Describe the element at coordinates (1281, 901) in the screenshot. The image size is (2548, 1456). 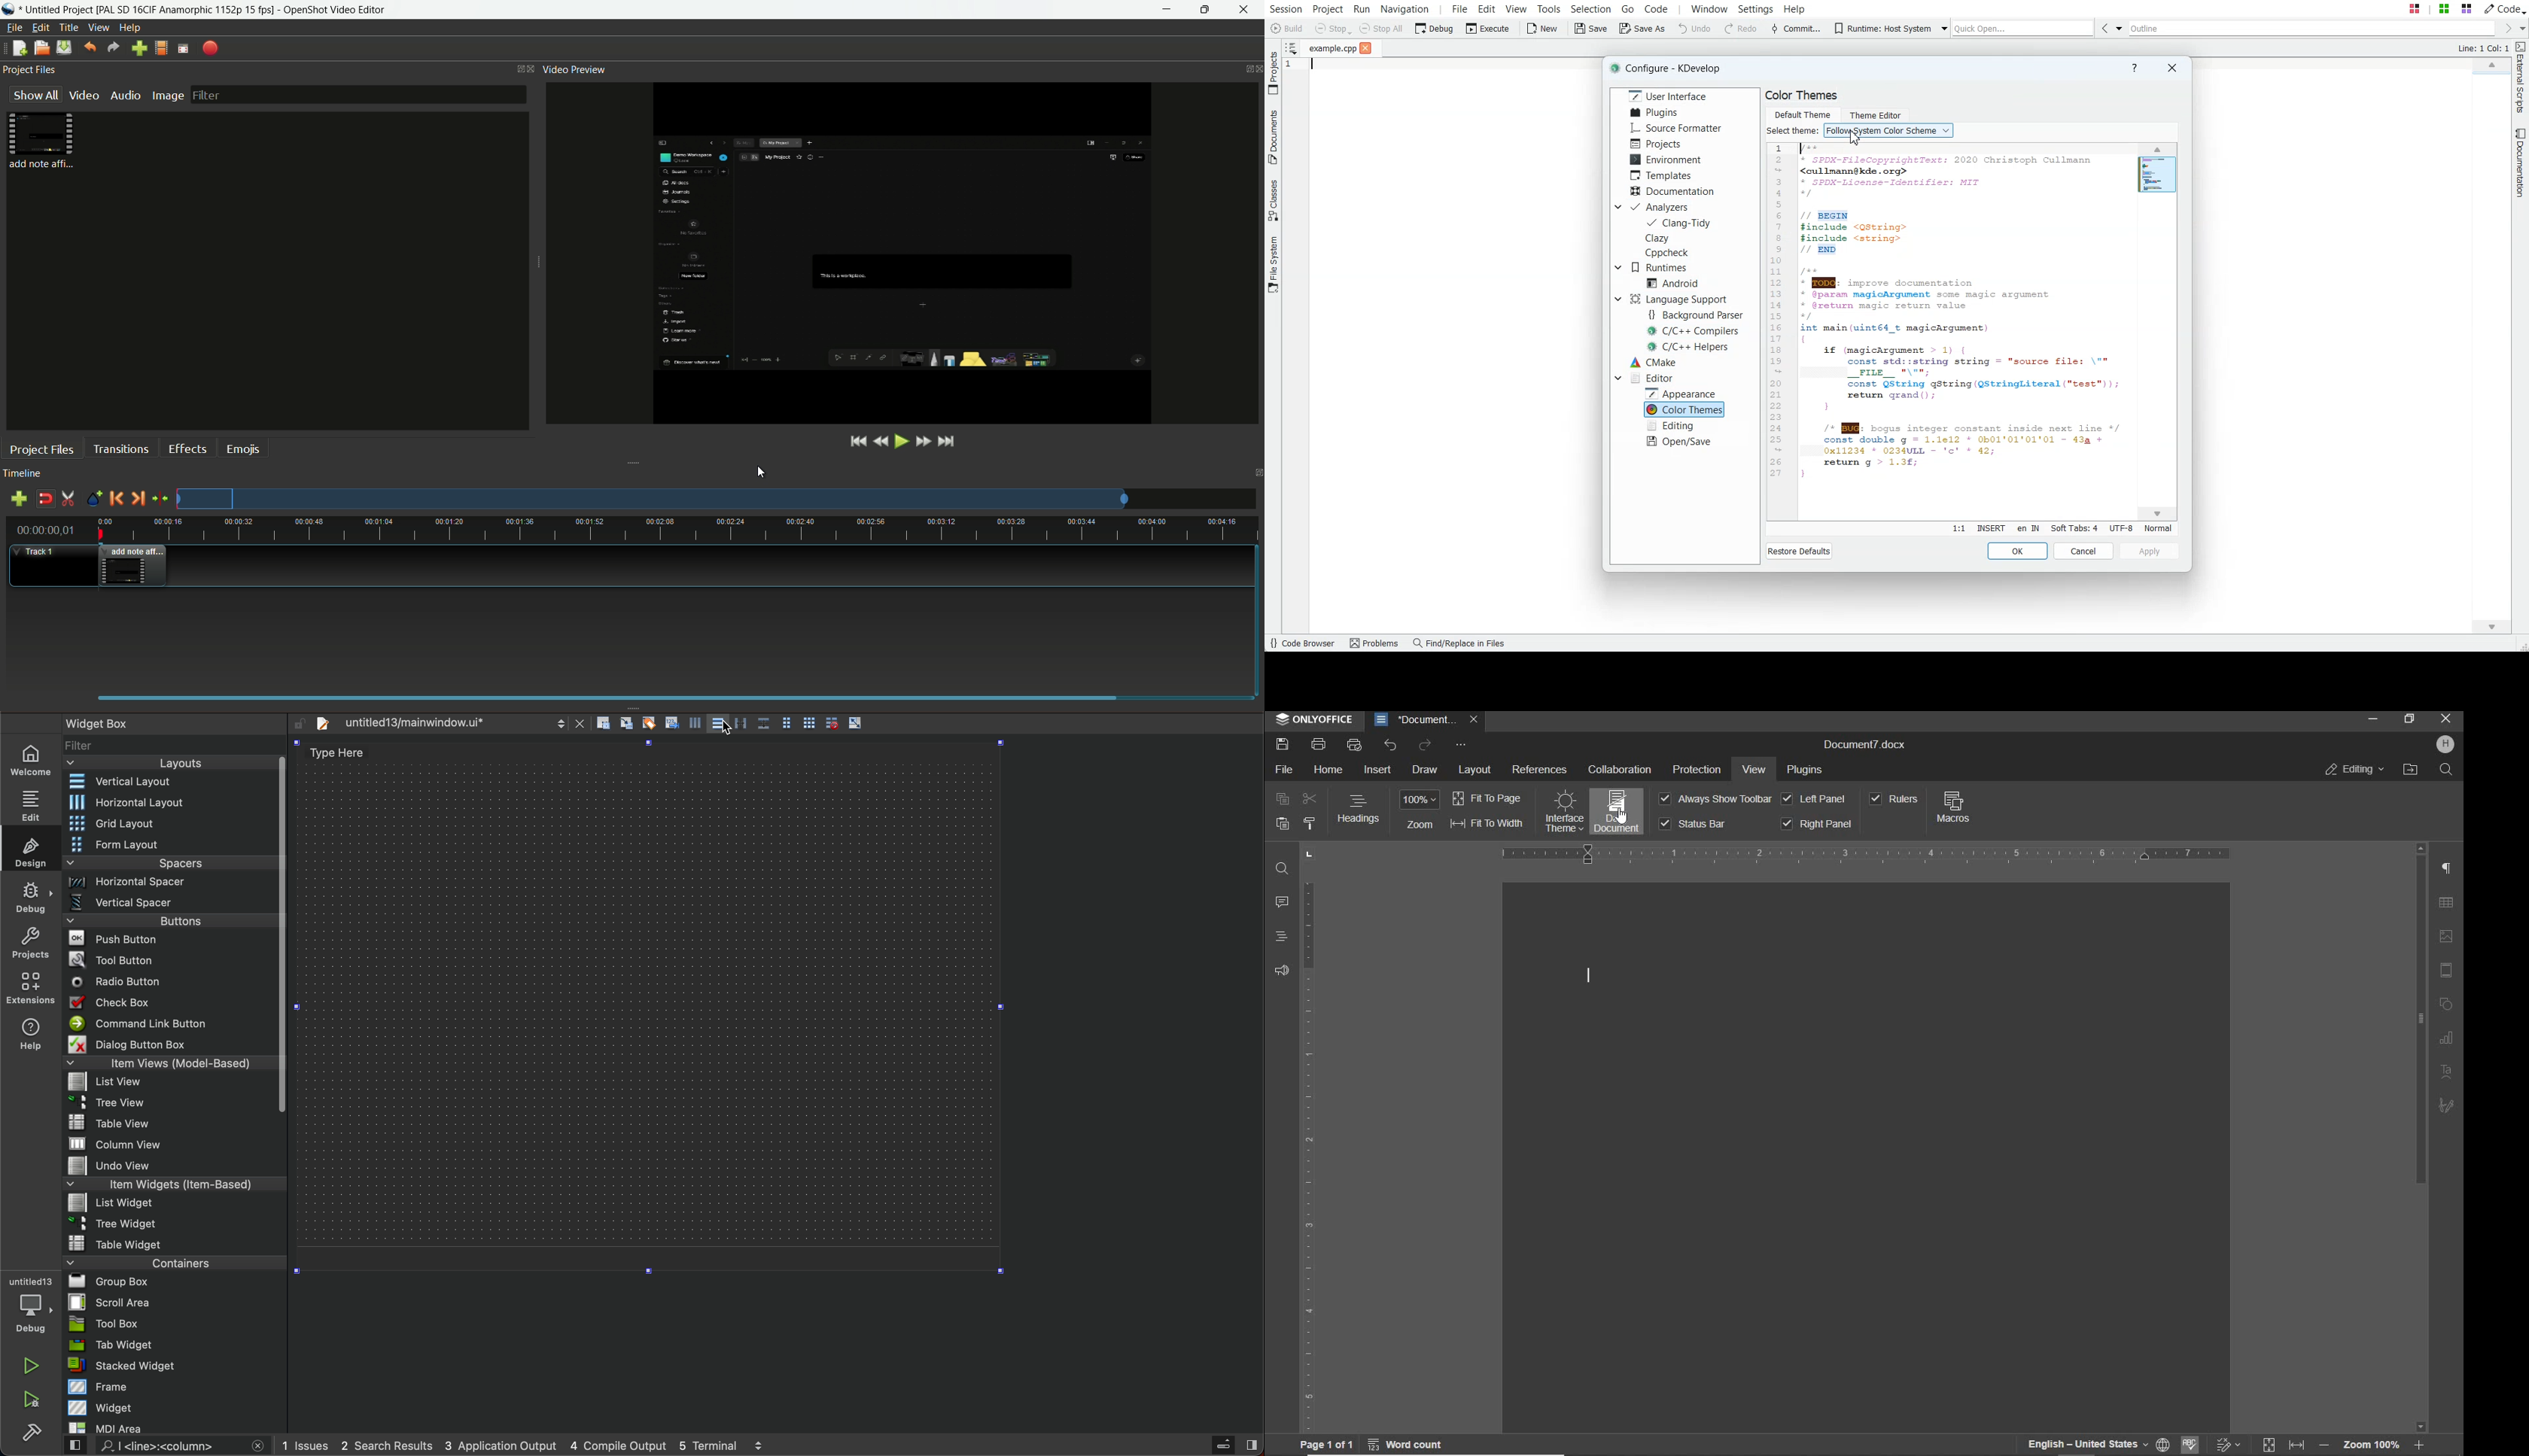
I see `COMMENTS` at that location.